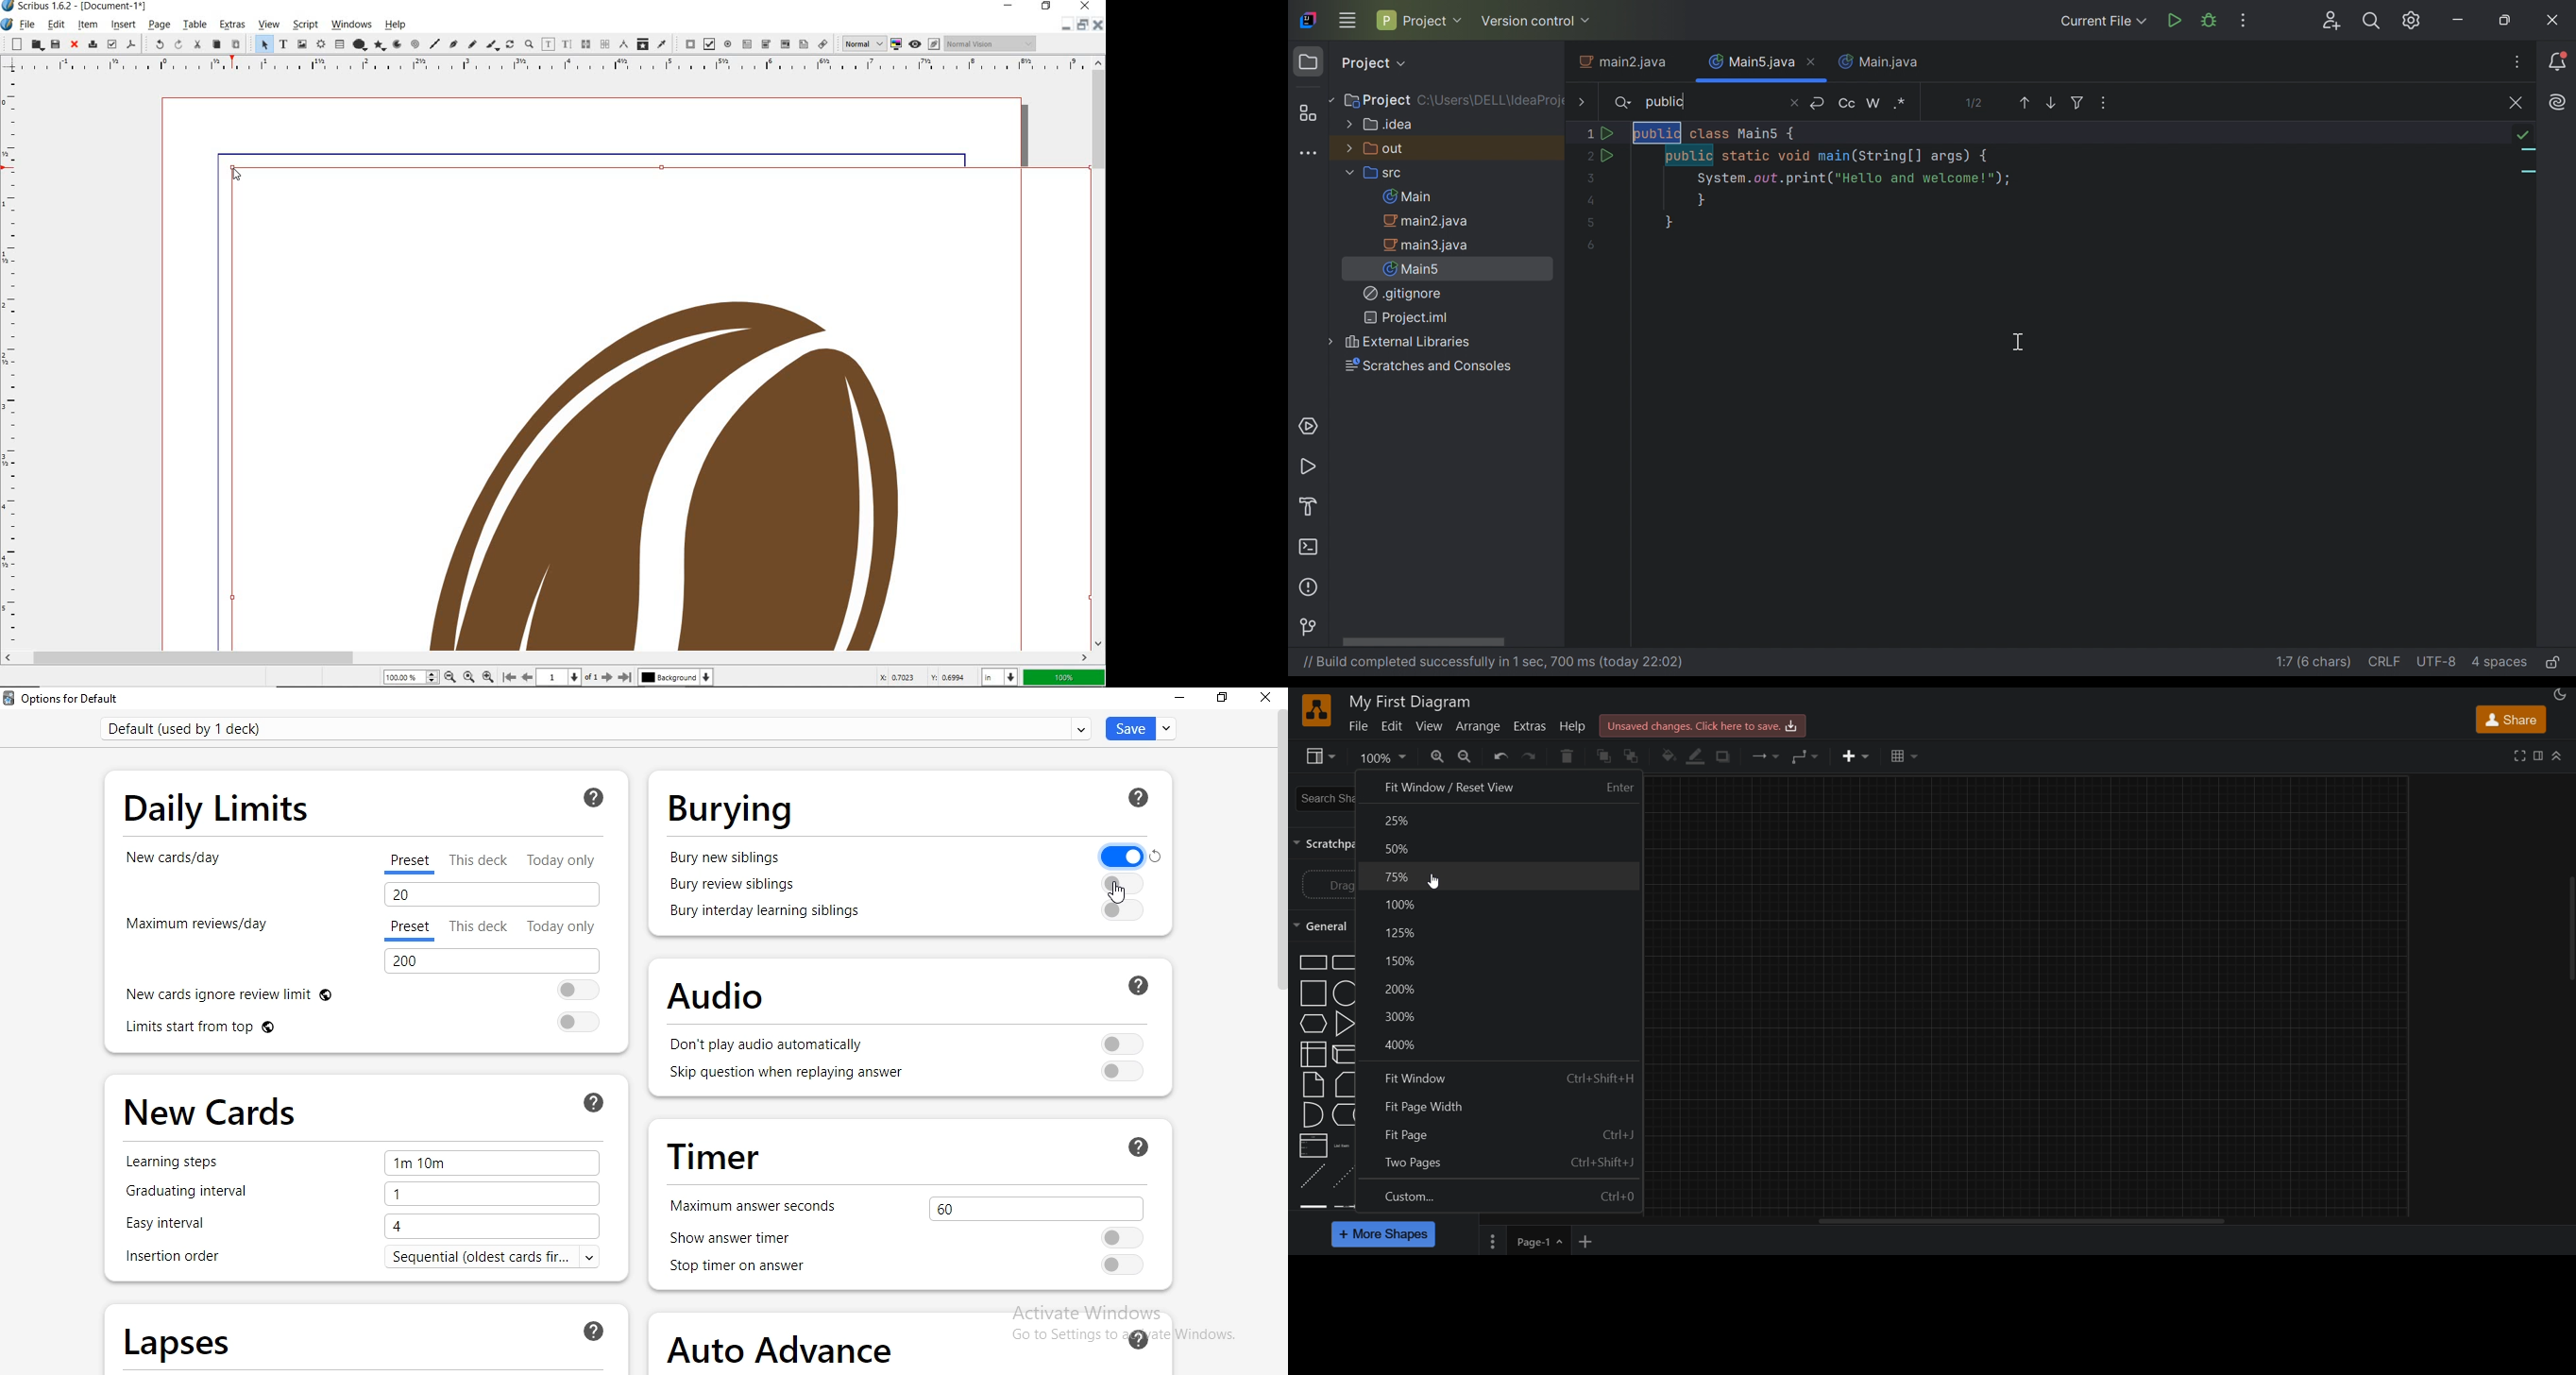 This screenshot has height=1400, width=2576. Describe the element at coordinates (1311, 114) in the screenshot. I see `Structure` at that location.